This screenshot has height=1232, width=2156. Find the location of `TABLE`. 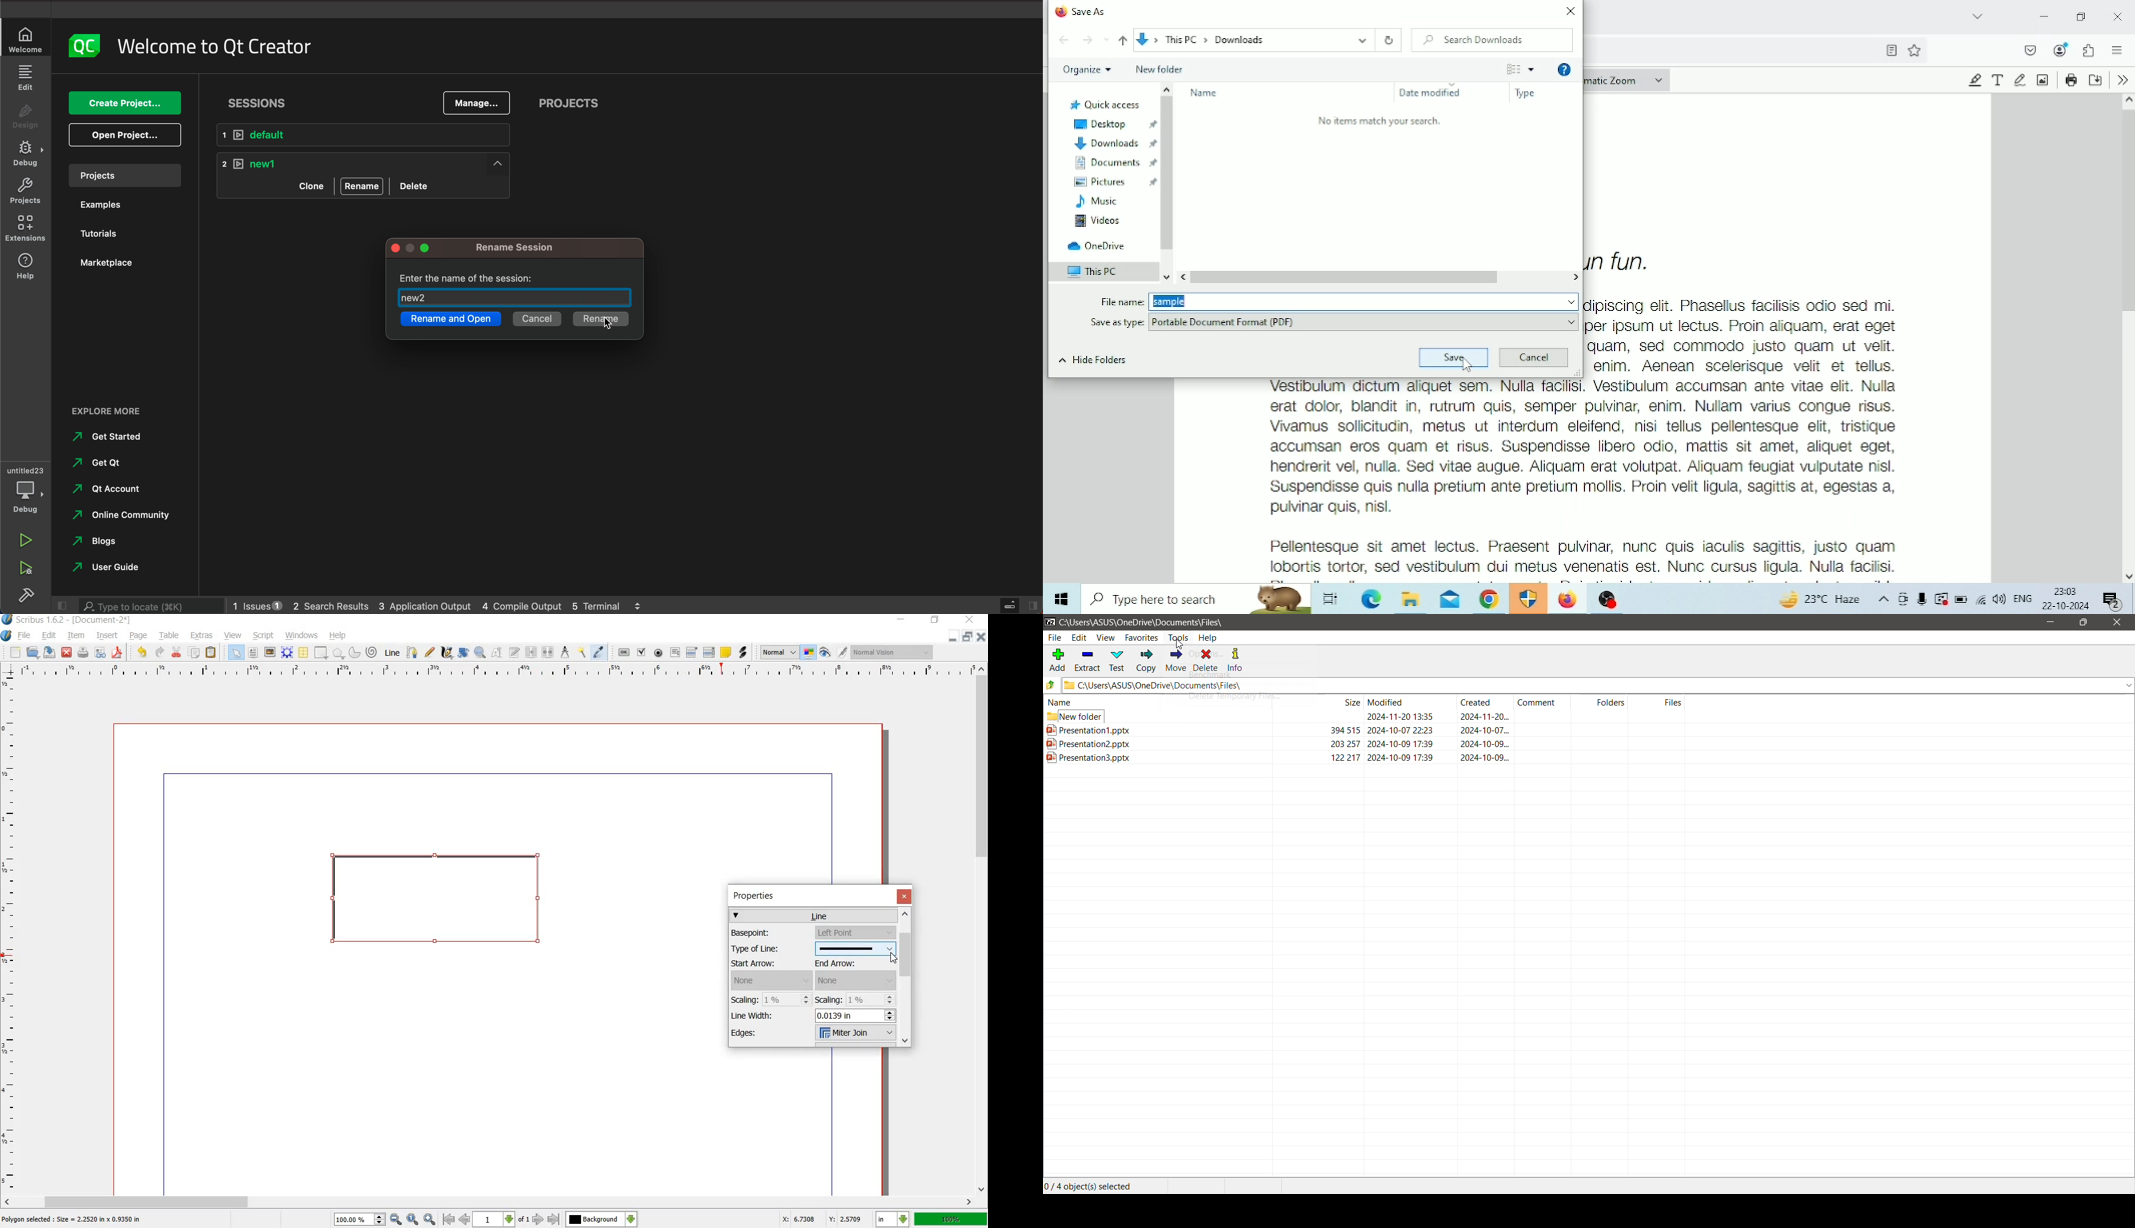

TABLE is located at coordinates (170, 636).